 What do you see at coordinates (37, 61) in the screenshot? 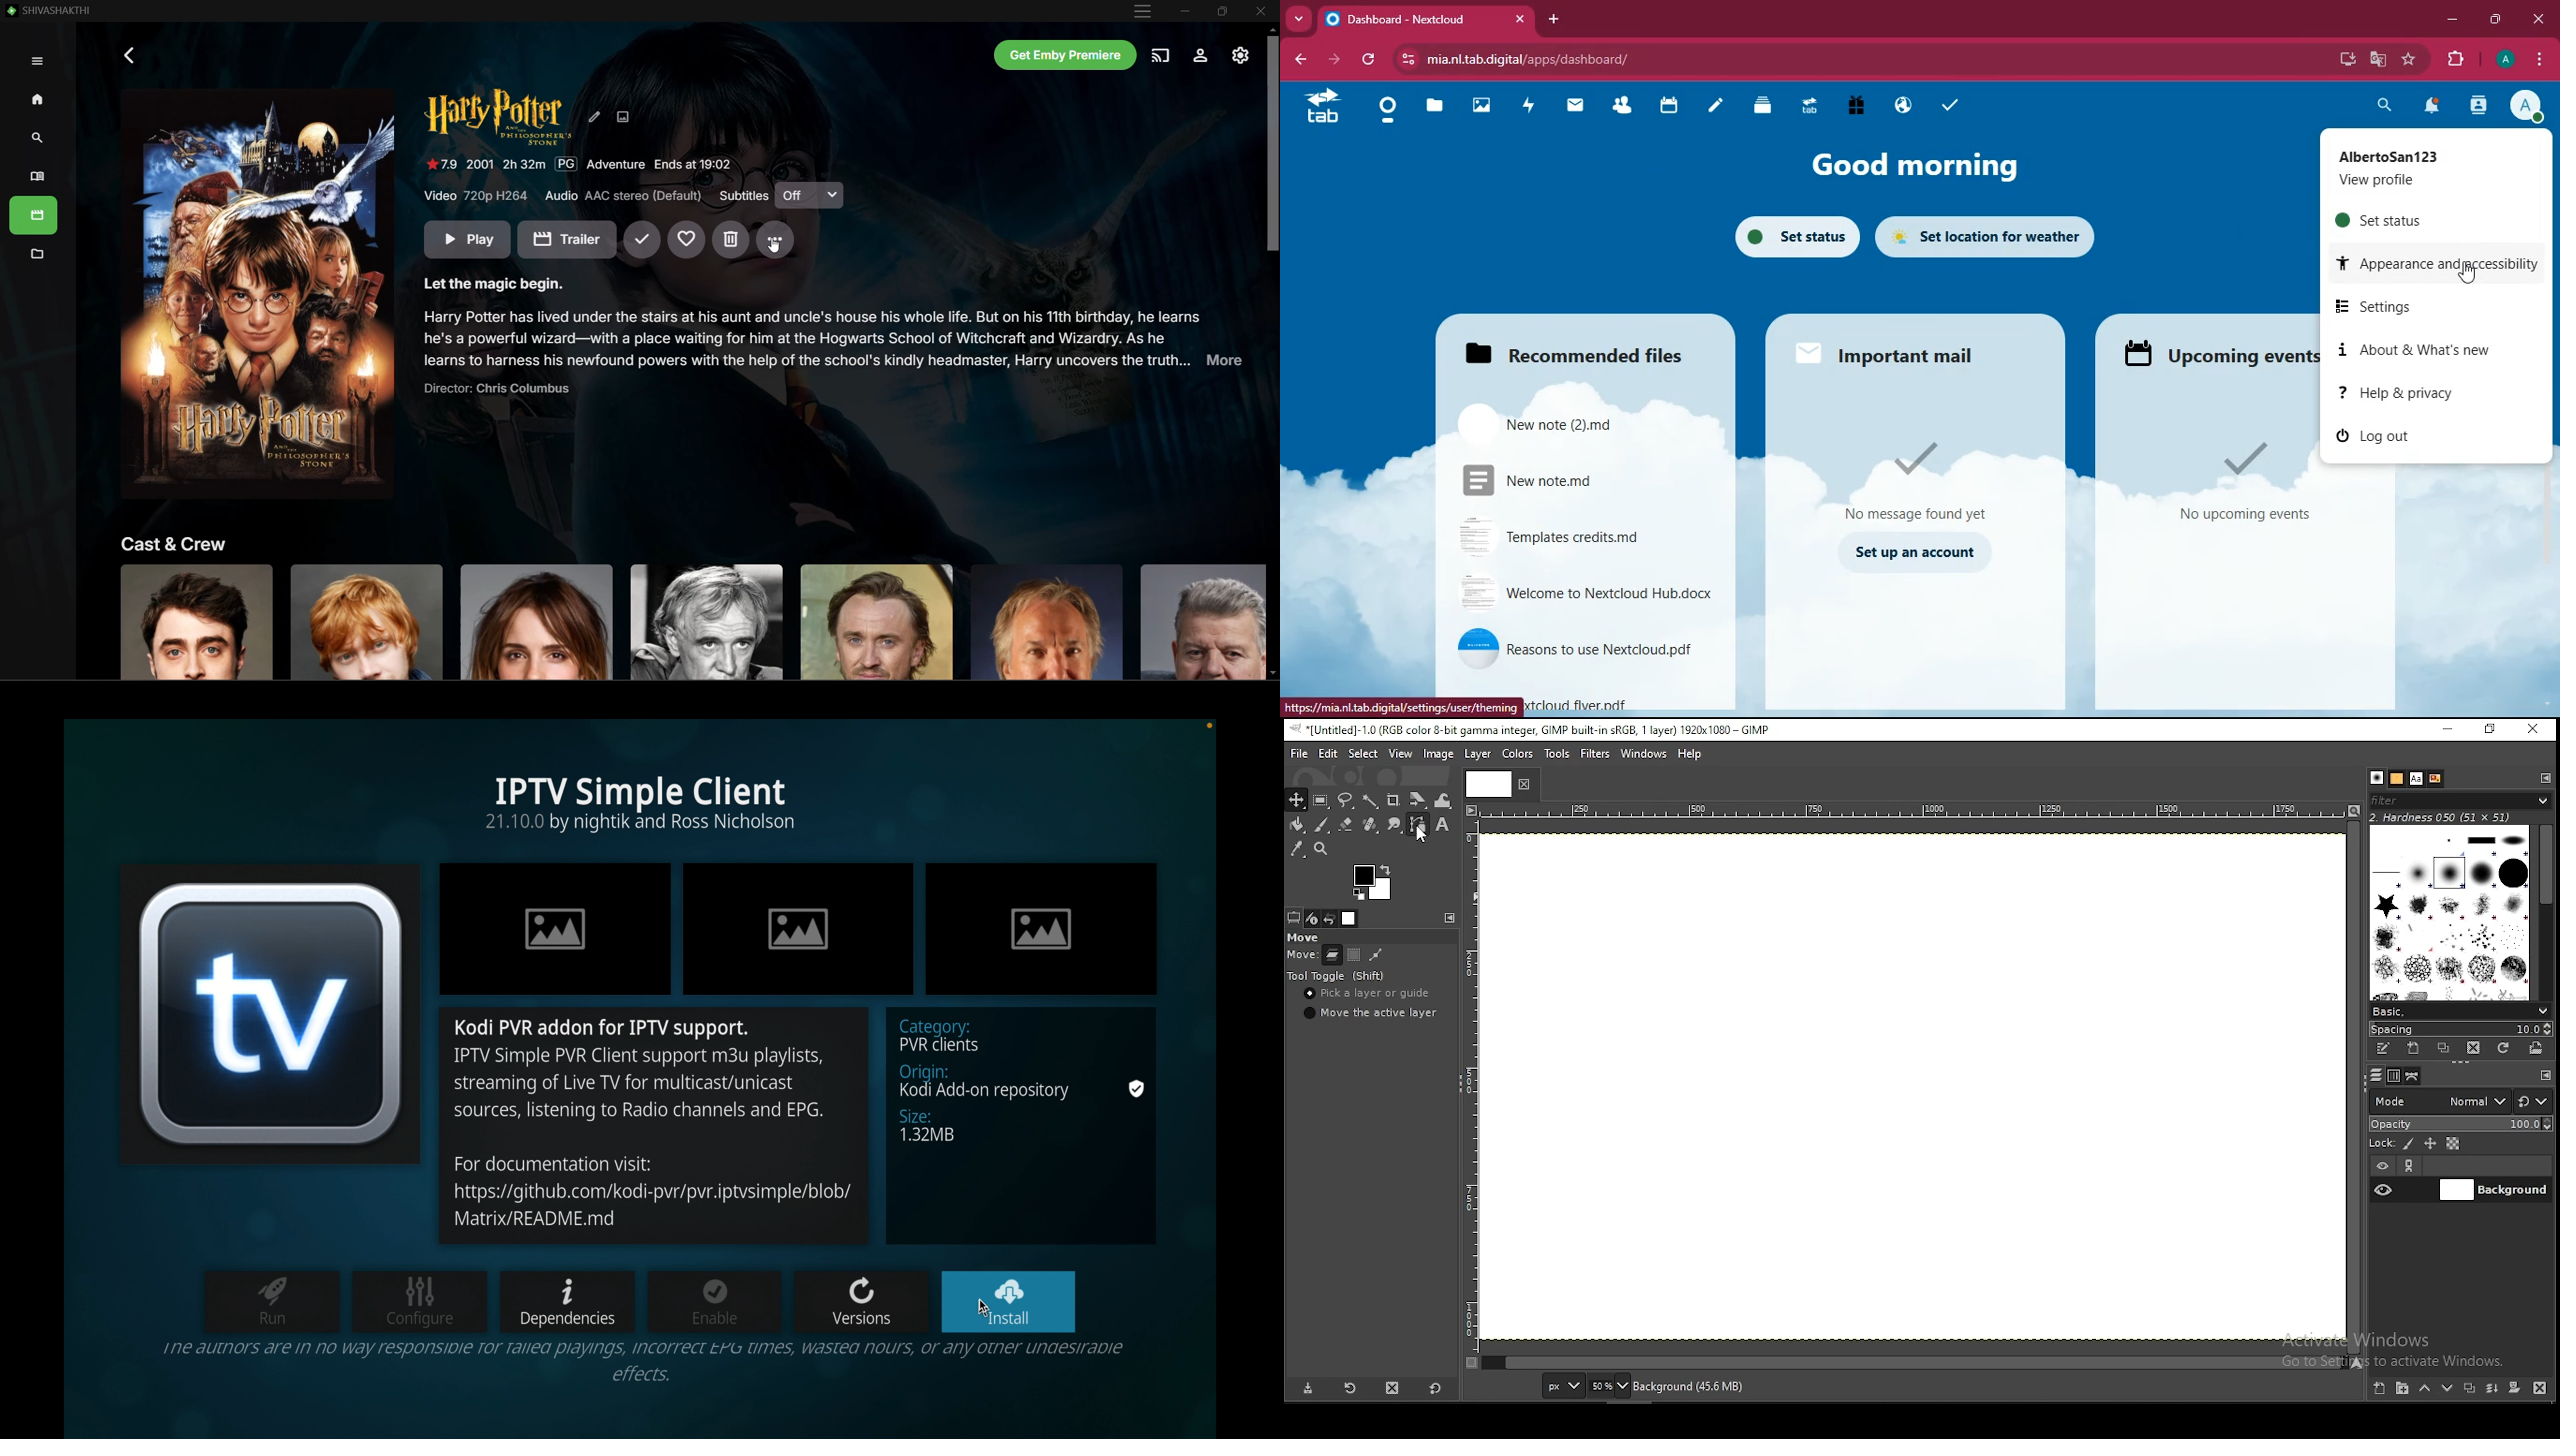
I see `Expand` at bounding box center [37, 61].